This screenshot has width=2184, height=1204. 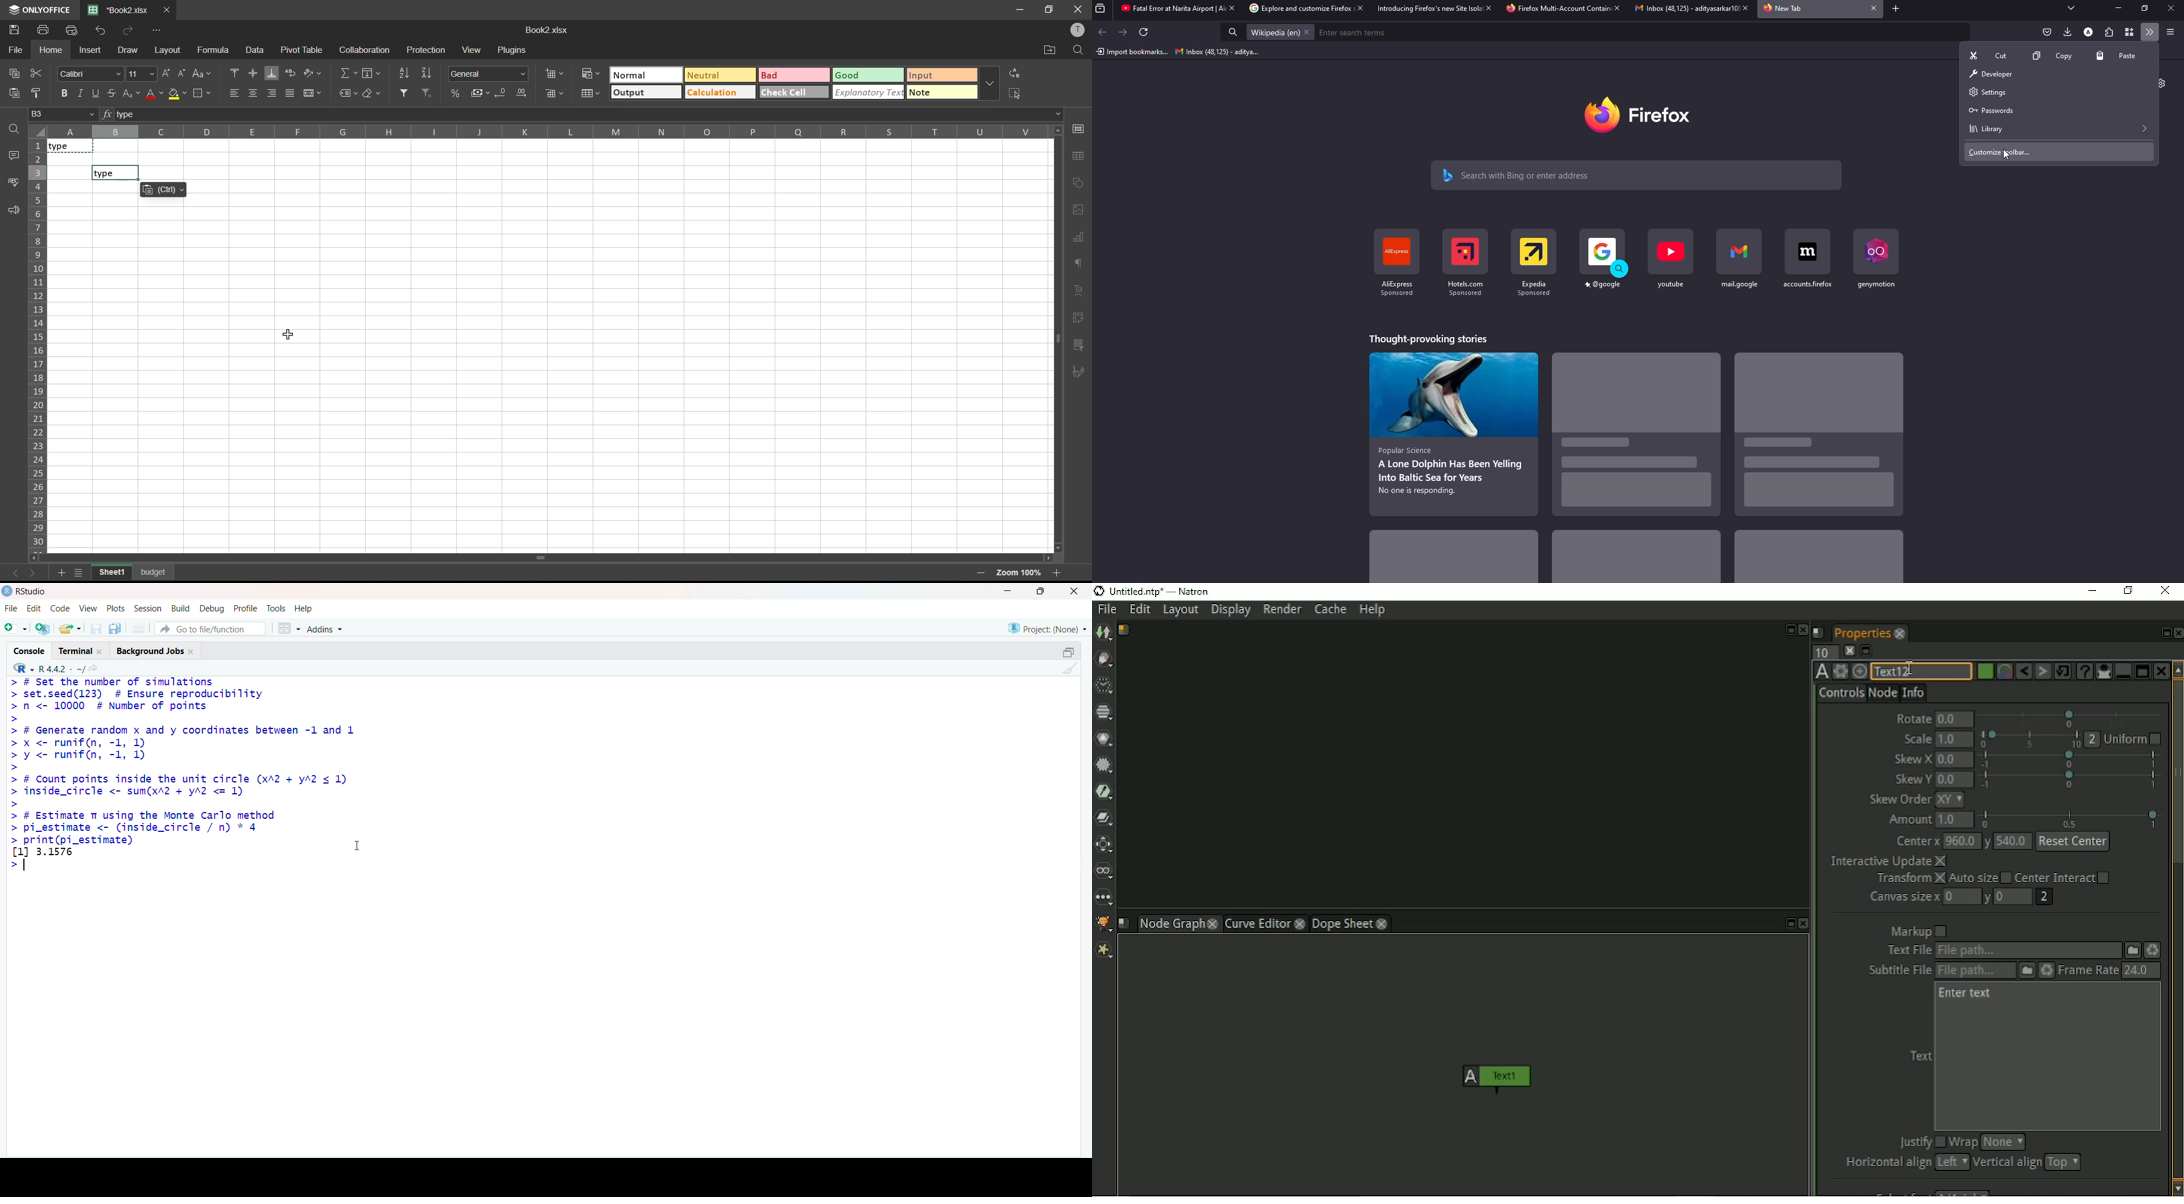 I want to click on Cursor, so click(x=360, y=842).